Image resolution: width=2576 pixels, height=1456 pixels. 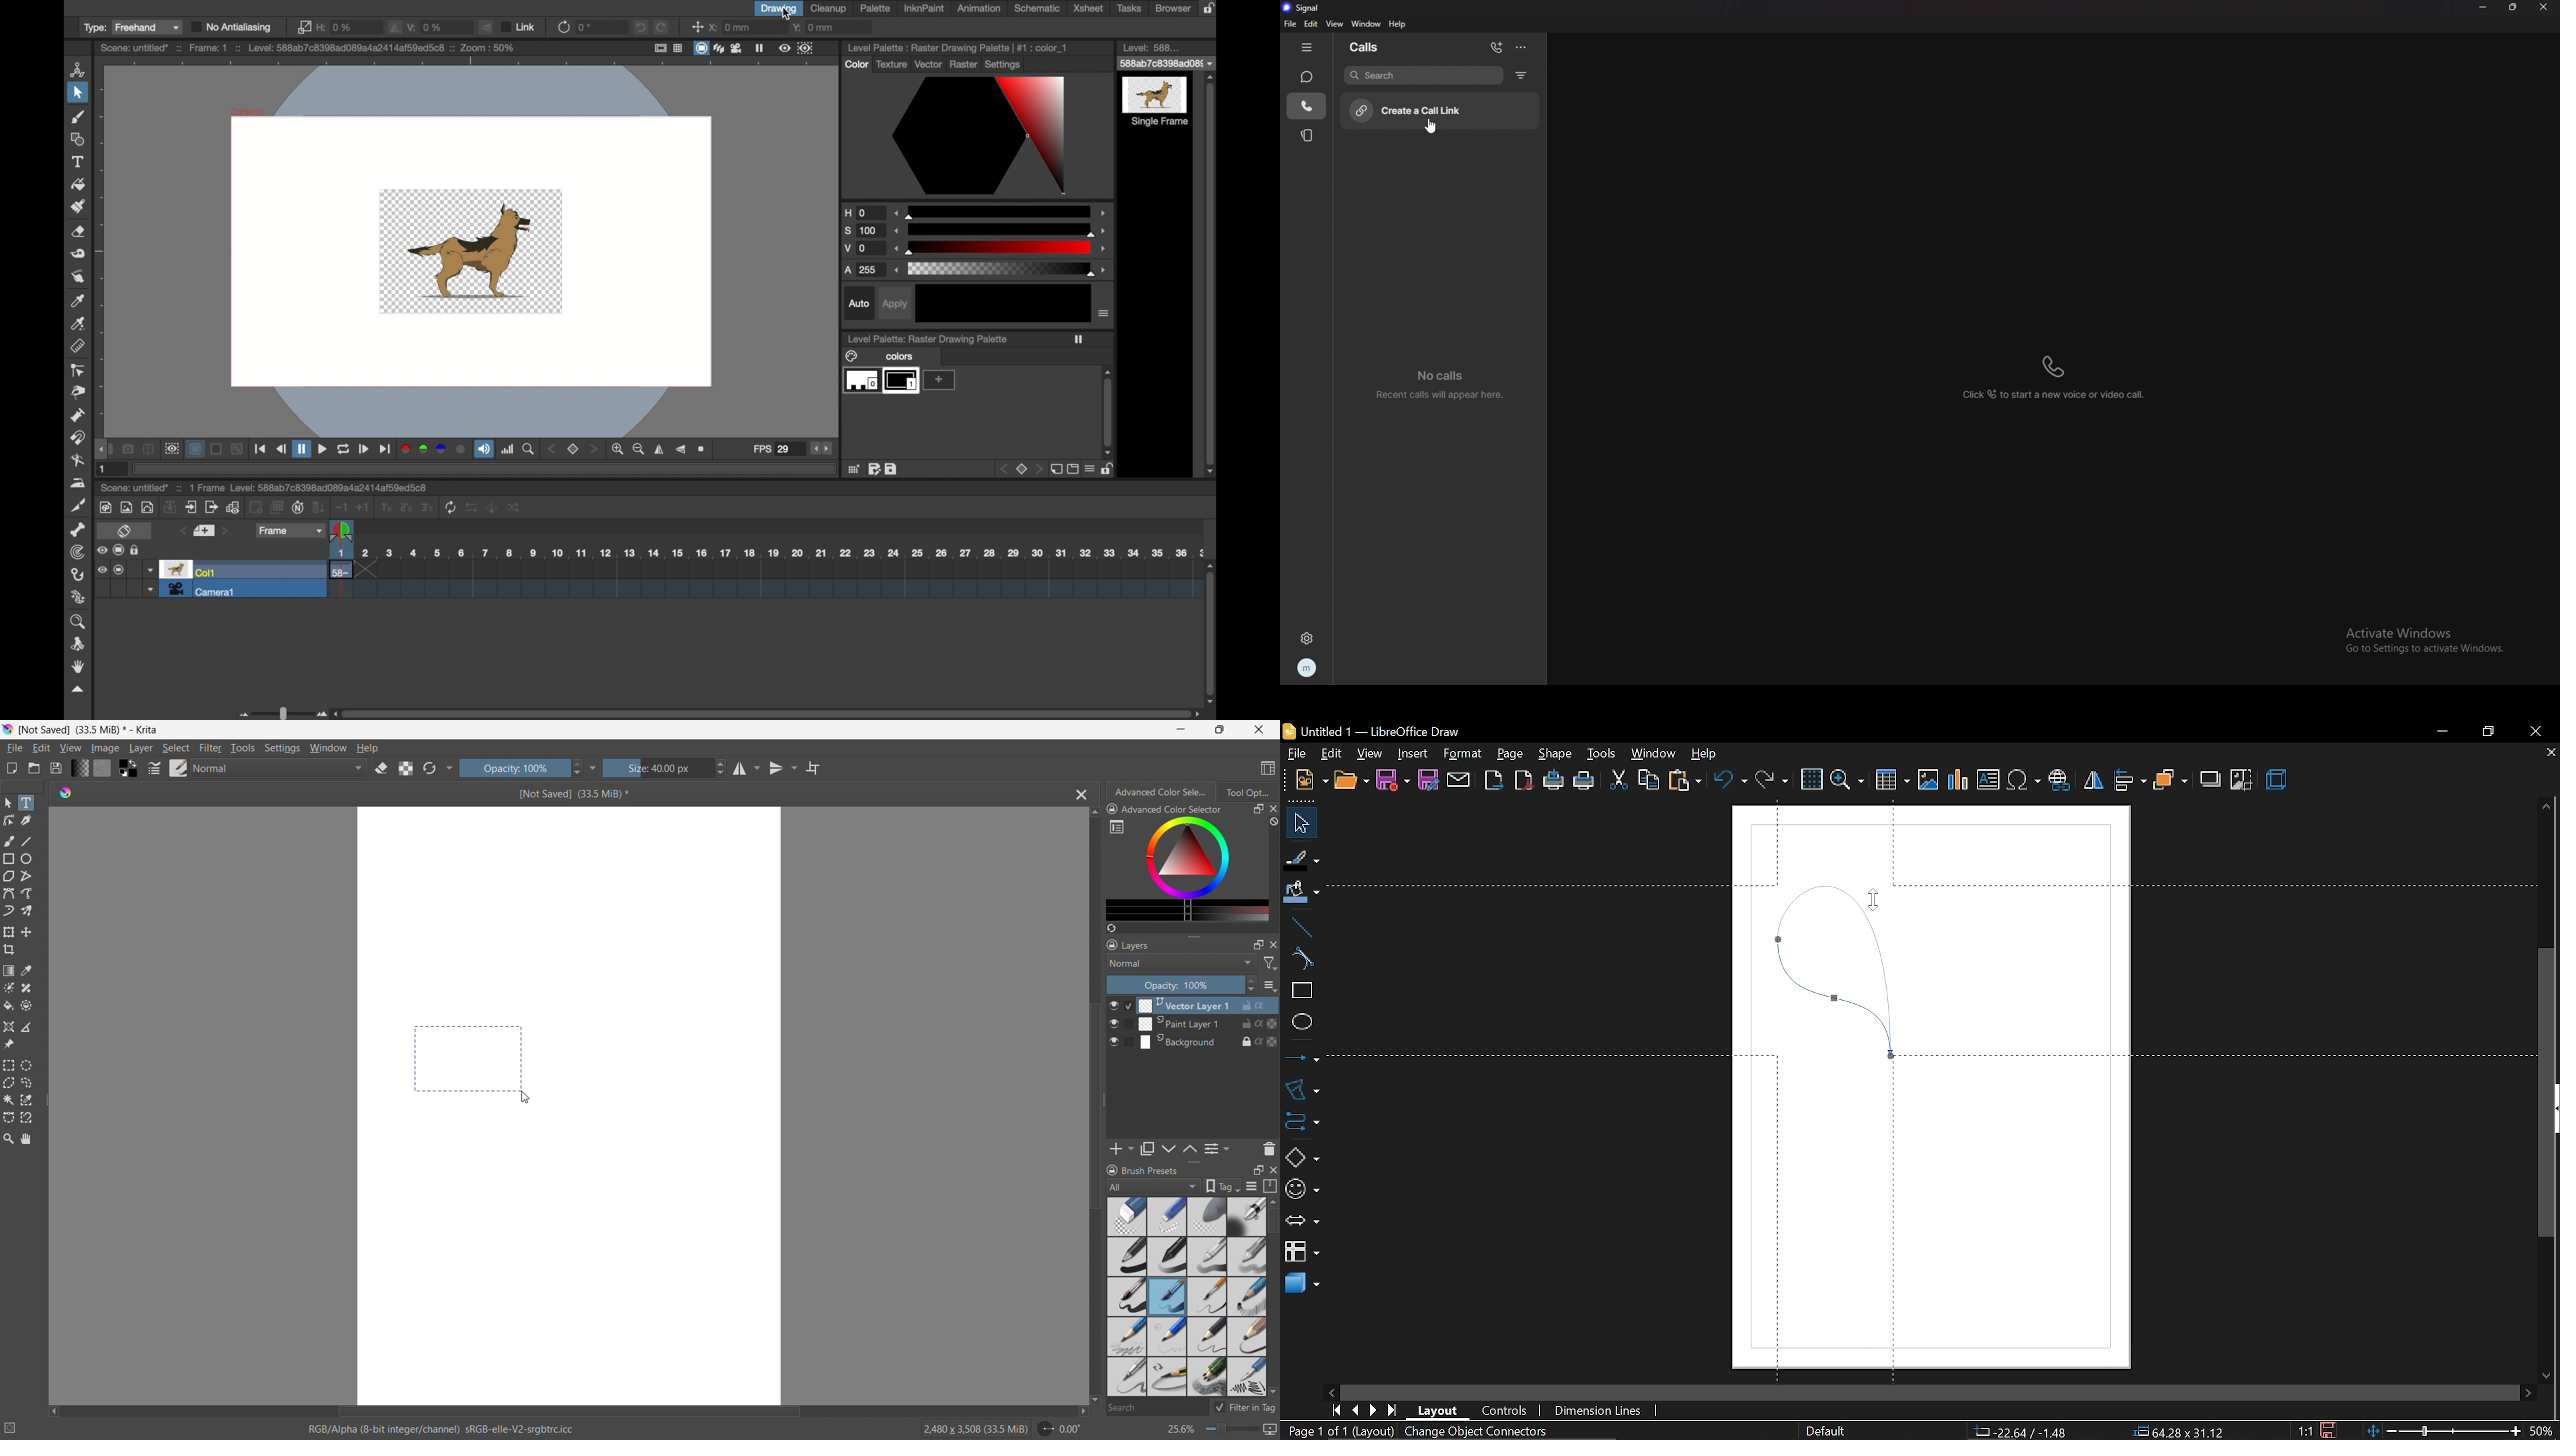 What do you see at coordinates (1167, 1337) in the screenshot?
I see `light nib pencil` at bounding box center [1167, 1337].